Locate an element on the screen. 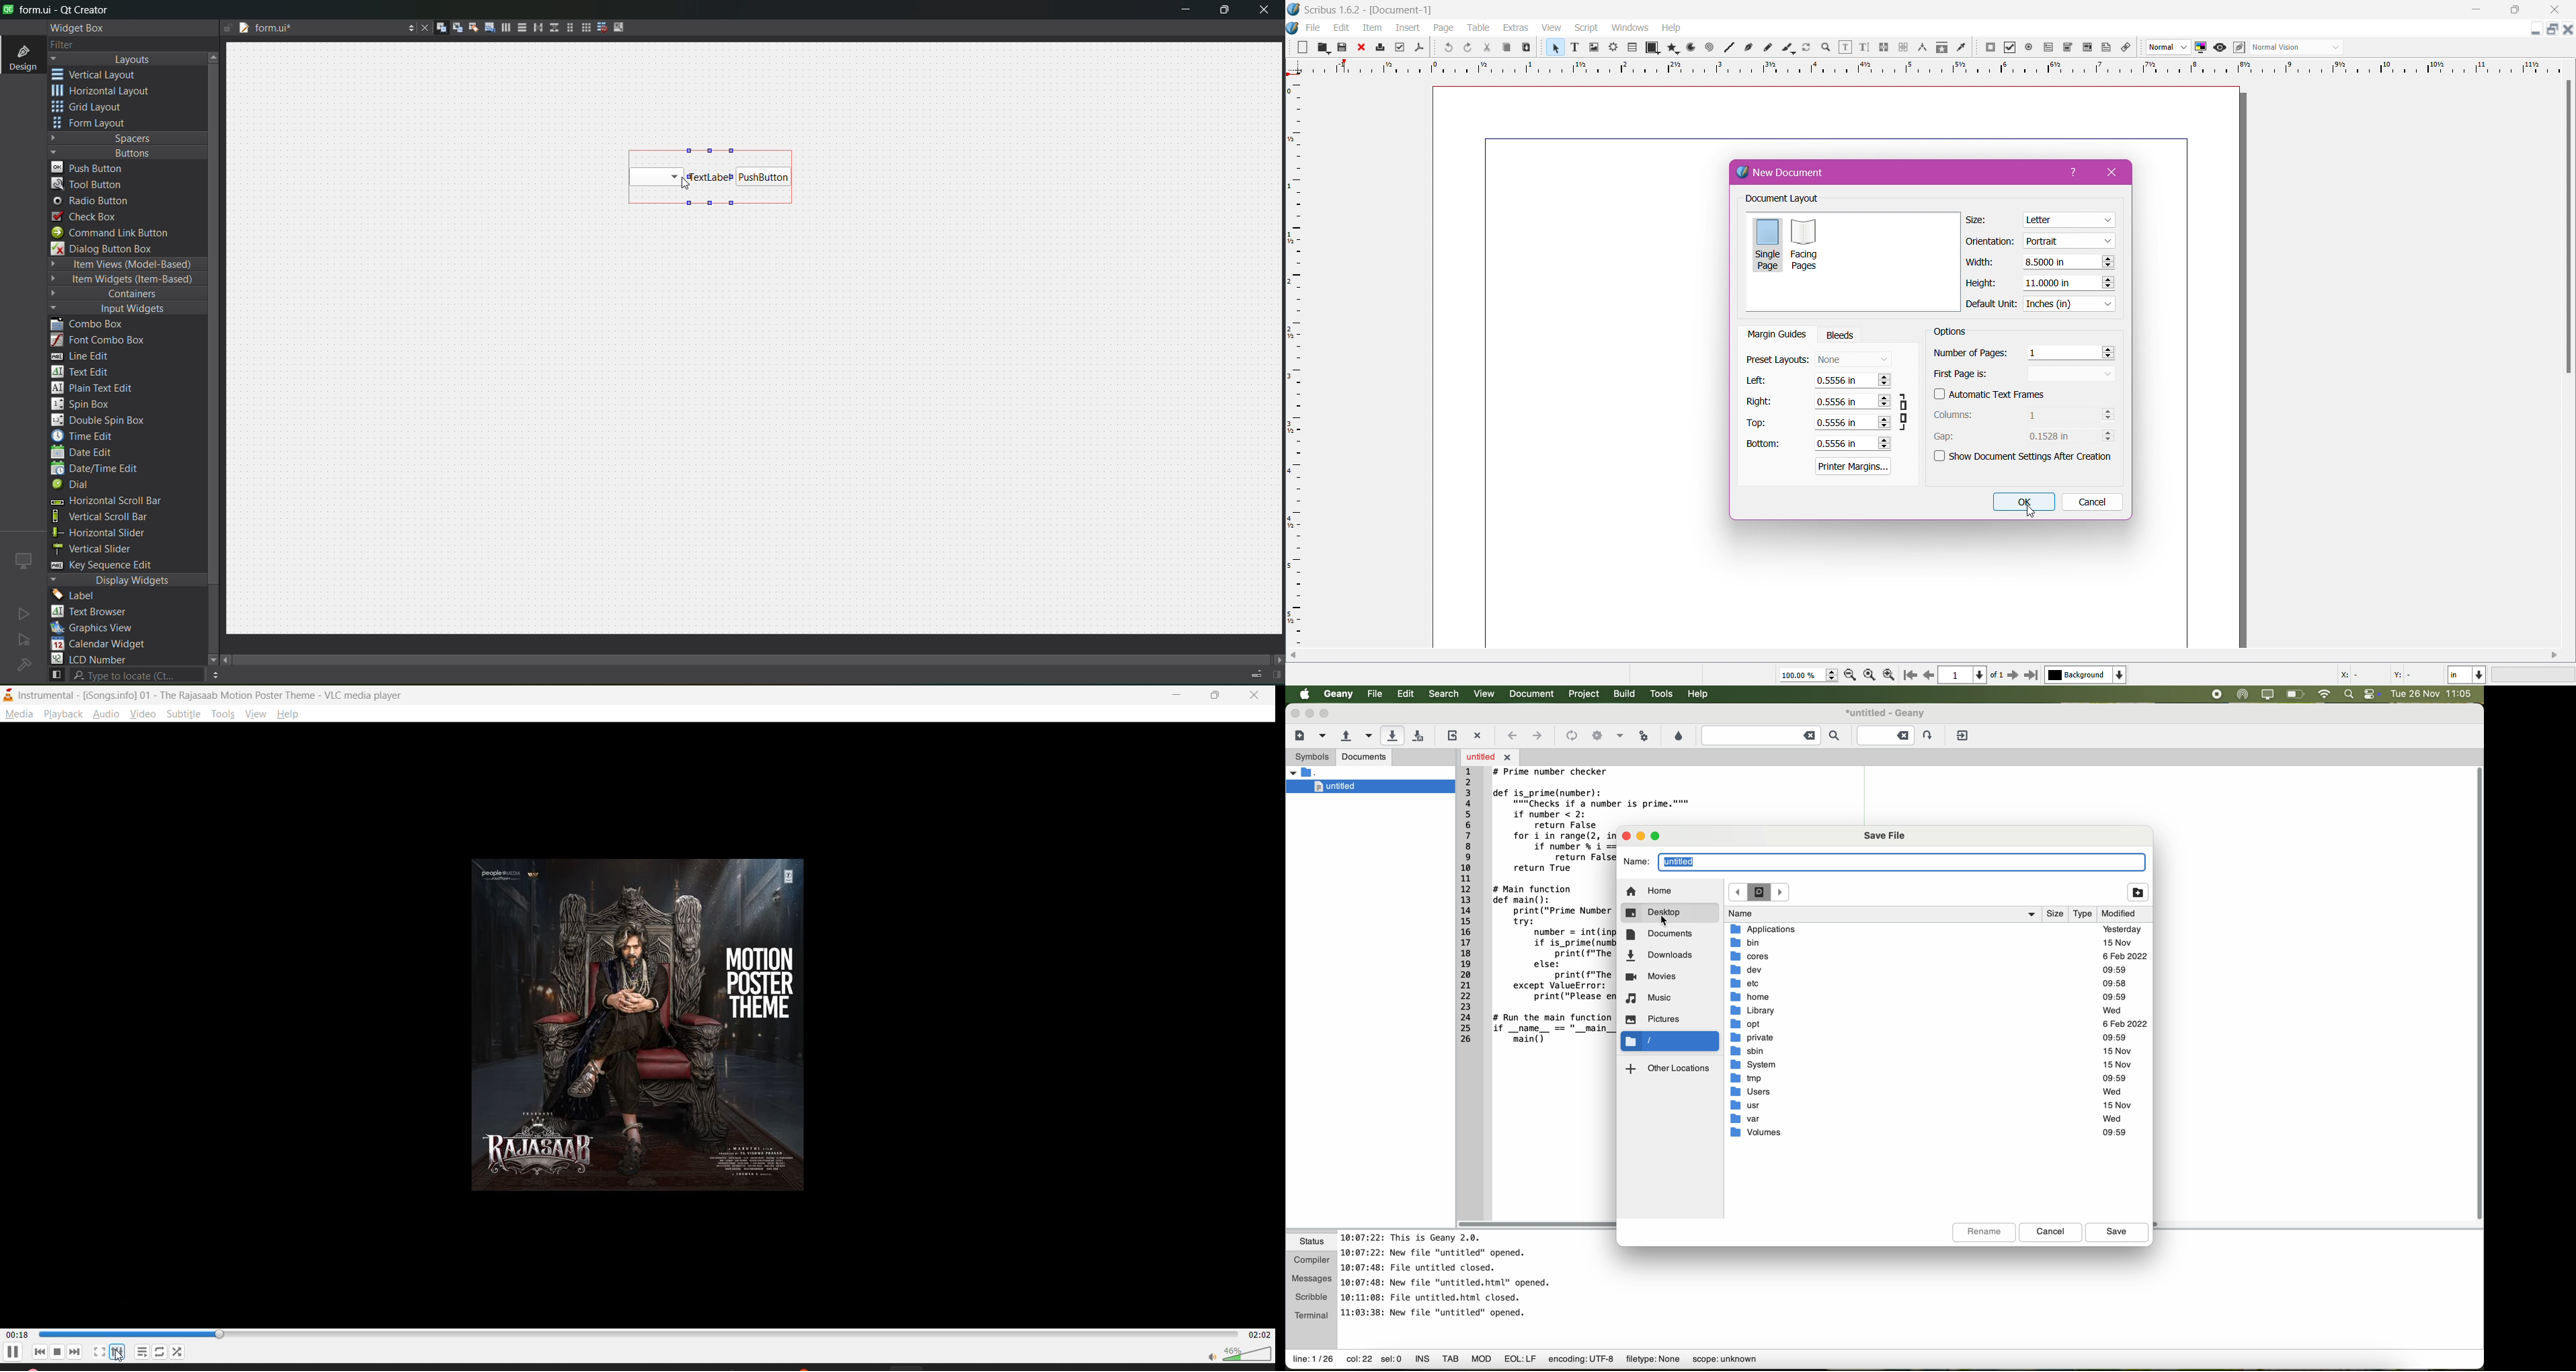  bottom is located at coordinates (1765, 444).